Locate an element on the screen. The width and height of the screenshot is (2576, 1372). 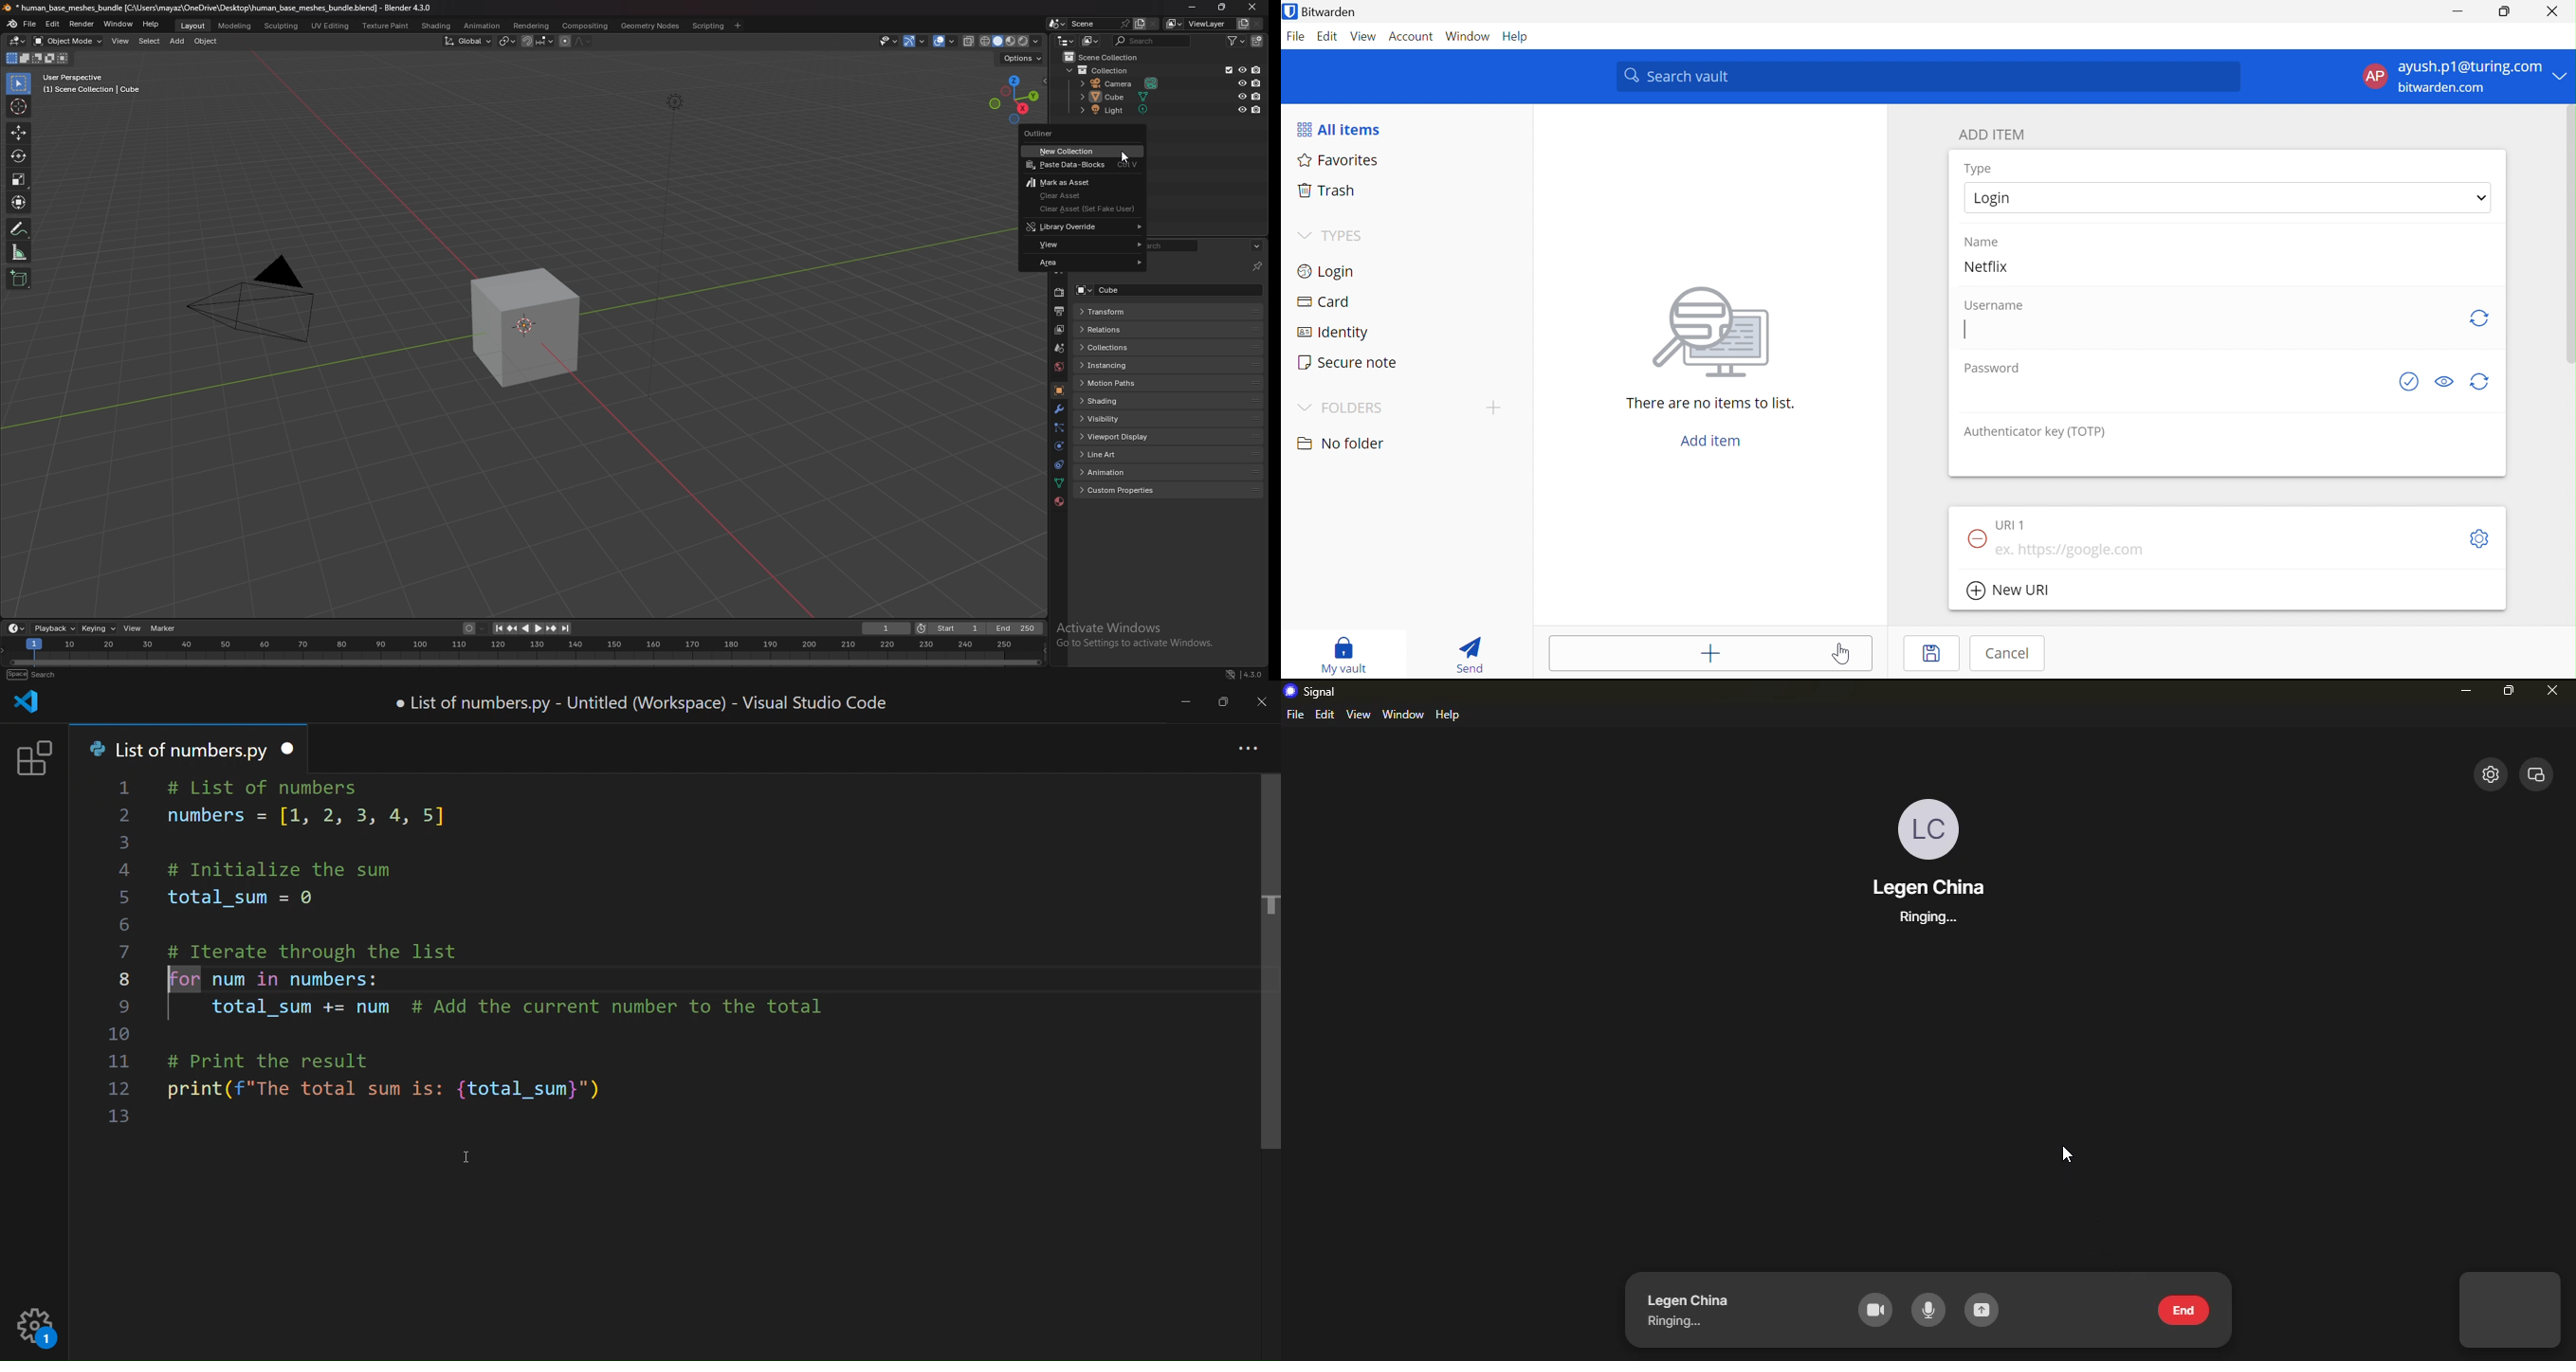
shading is located at coordinates (1128, 400).